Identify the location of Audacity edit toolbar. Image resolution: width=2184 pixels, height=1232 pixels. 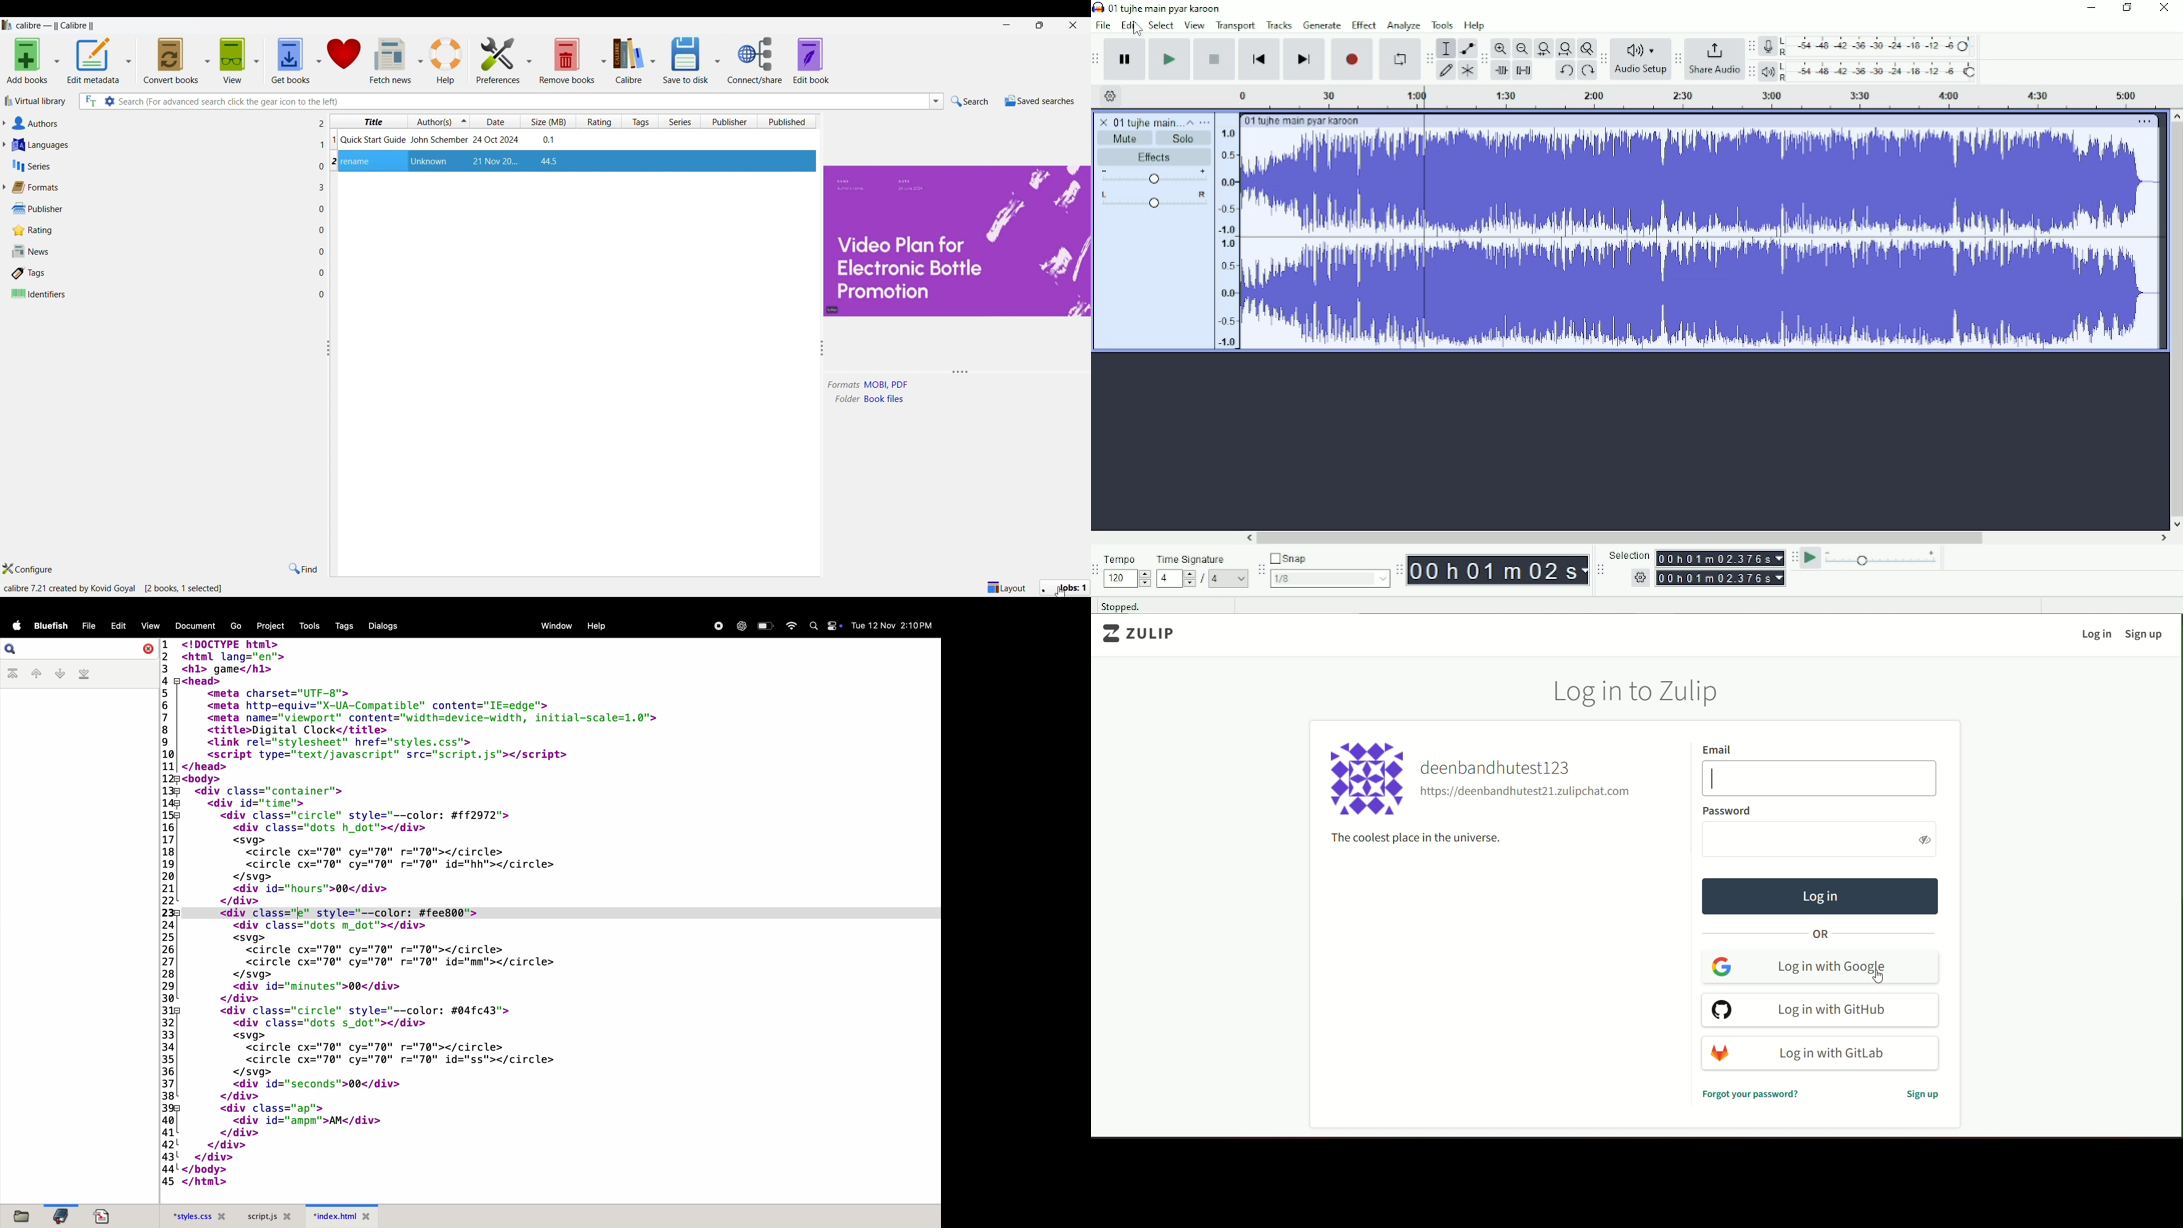
(1484, 58).